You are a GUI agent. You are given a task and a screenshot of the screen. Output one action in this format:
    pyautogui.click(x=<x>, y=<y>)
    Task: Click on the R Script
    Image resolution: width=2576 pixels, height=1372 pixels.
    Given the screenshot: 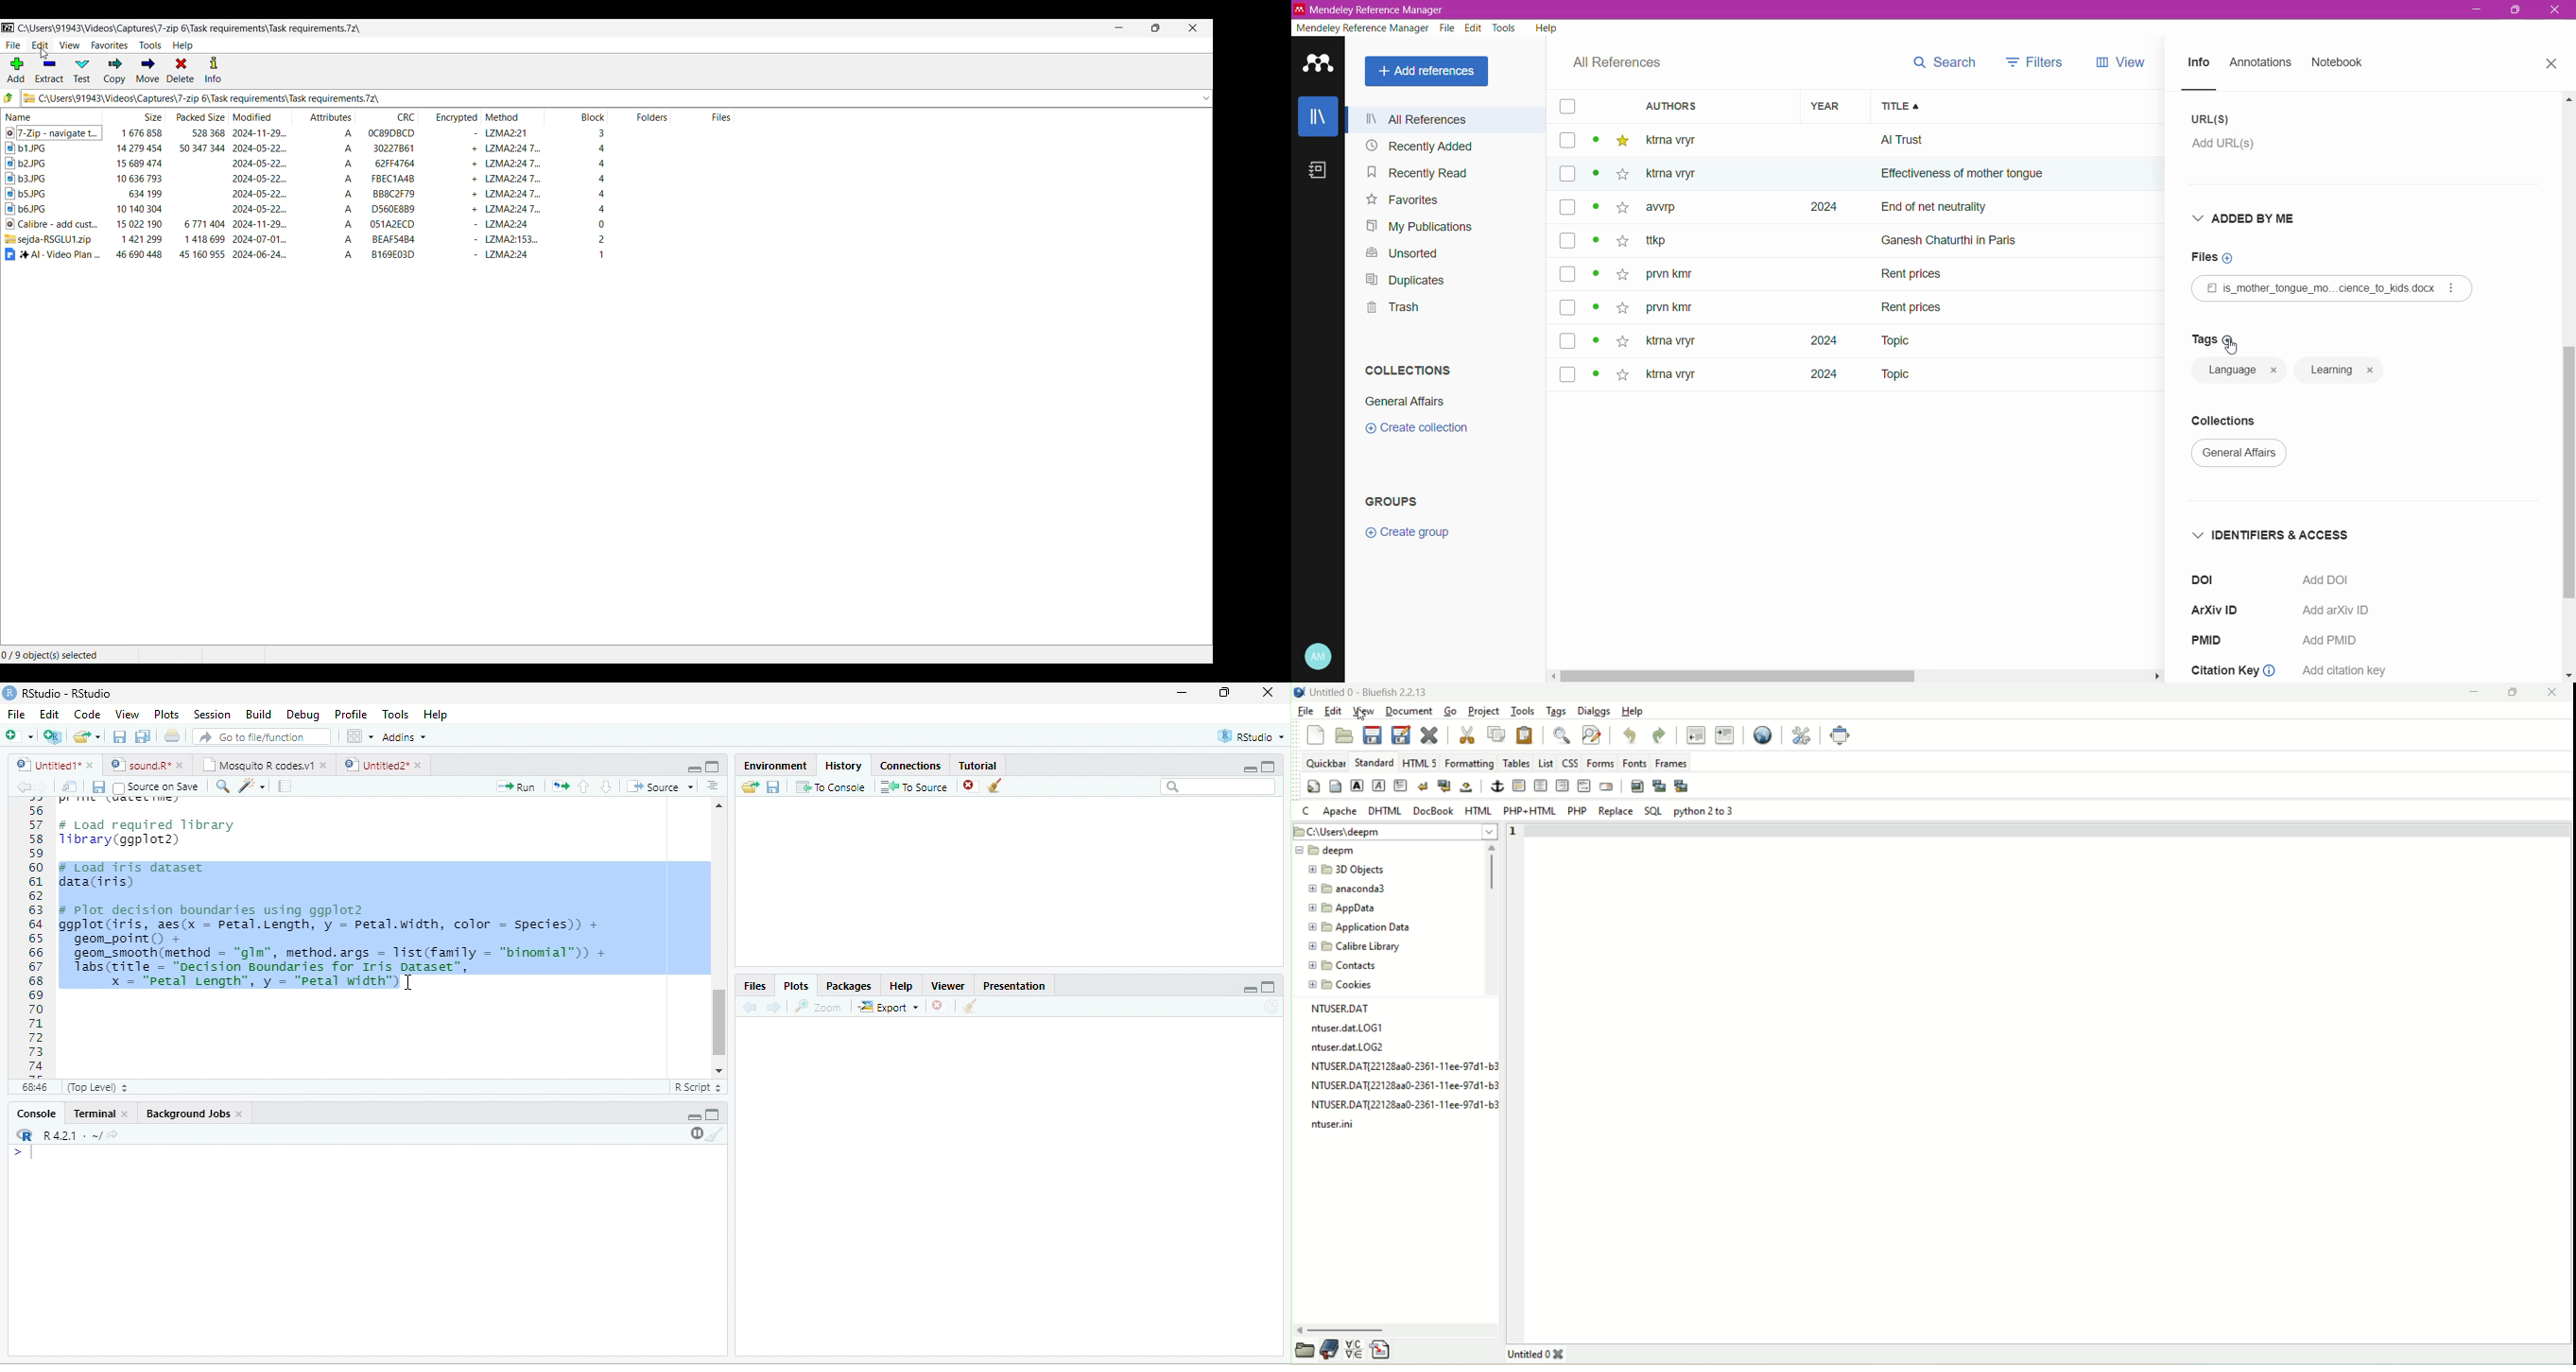 What is the action you would take?
    pyautogui.click(x=697, y=1087)
    